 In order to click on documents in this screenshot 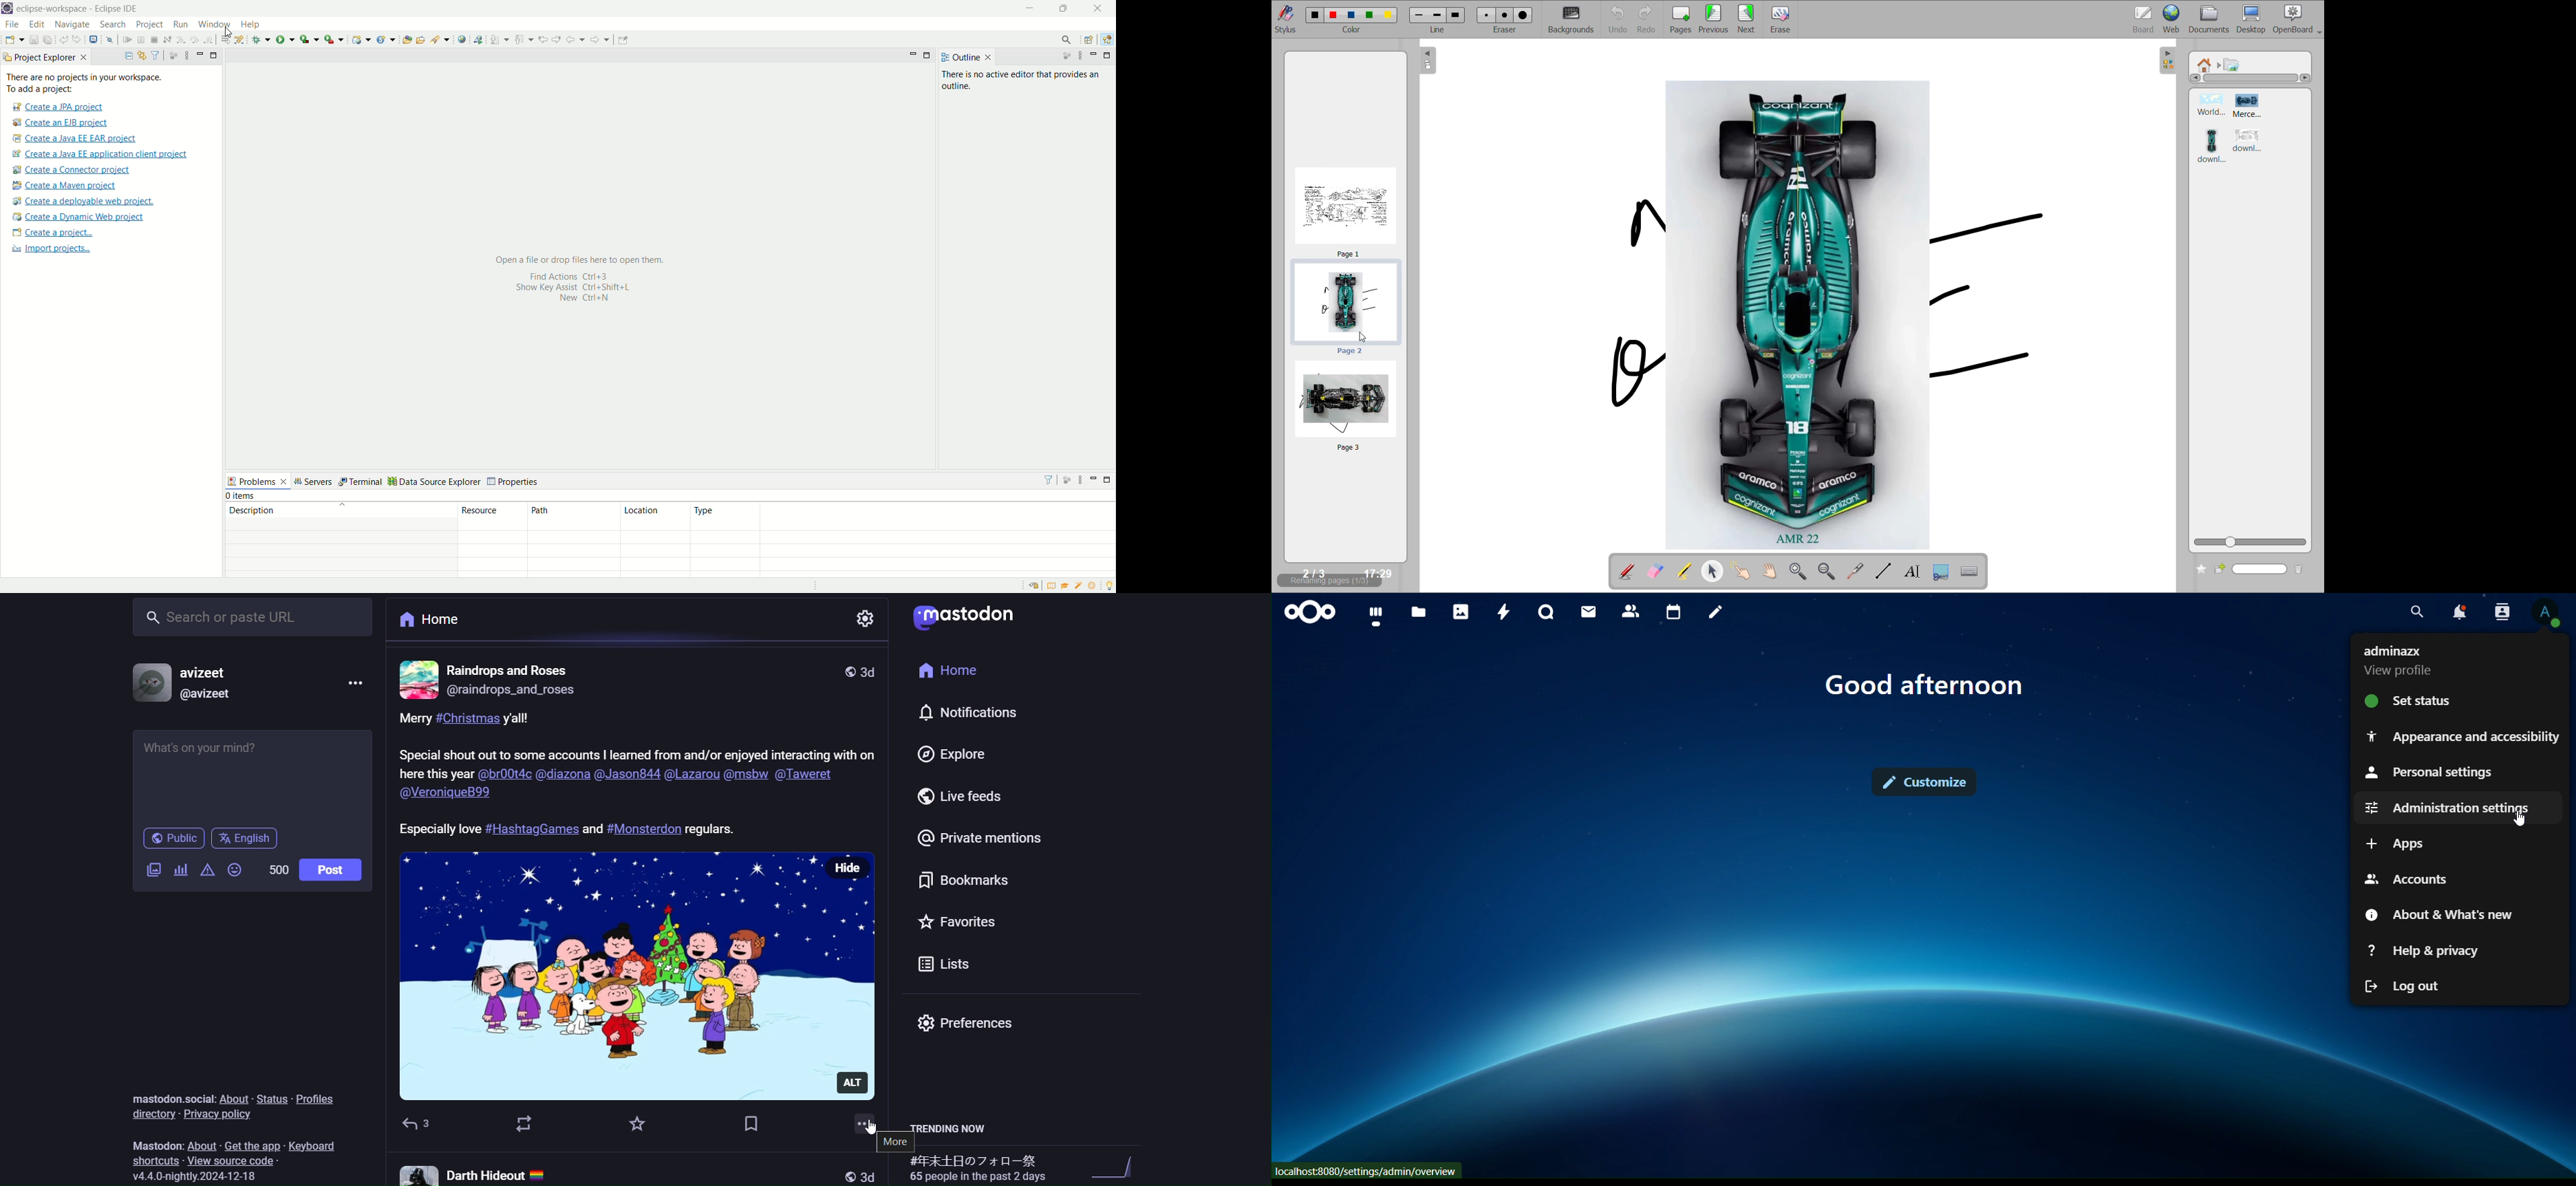, I will do `click(2211, 19)`.